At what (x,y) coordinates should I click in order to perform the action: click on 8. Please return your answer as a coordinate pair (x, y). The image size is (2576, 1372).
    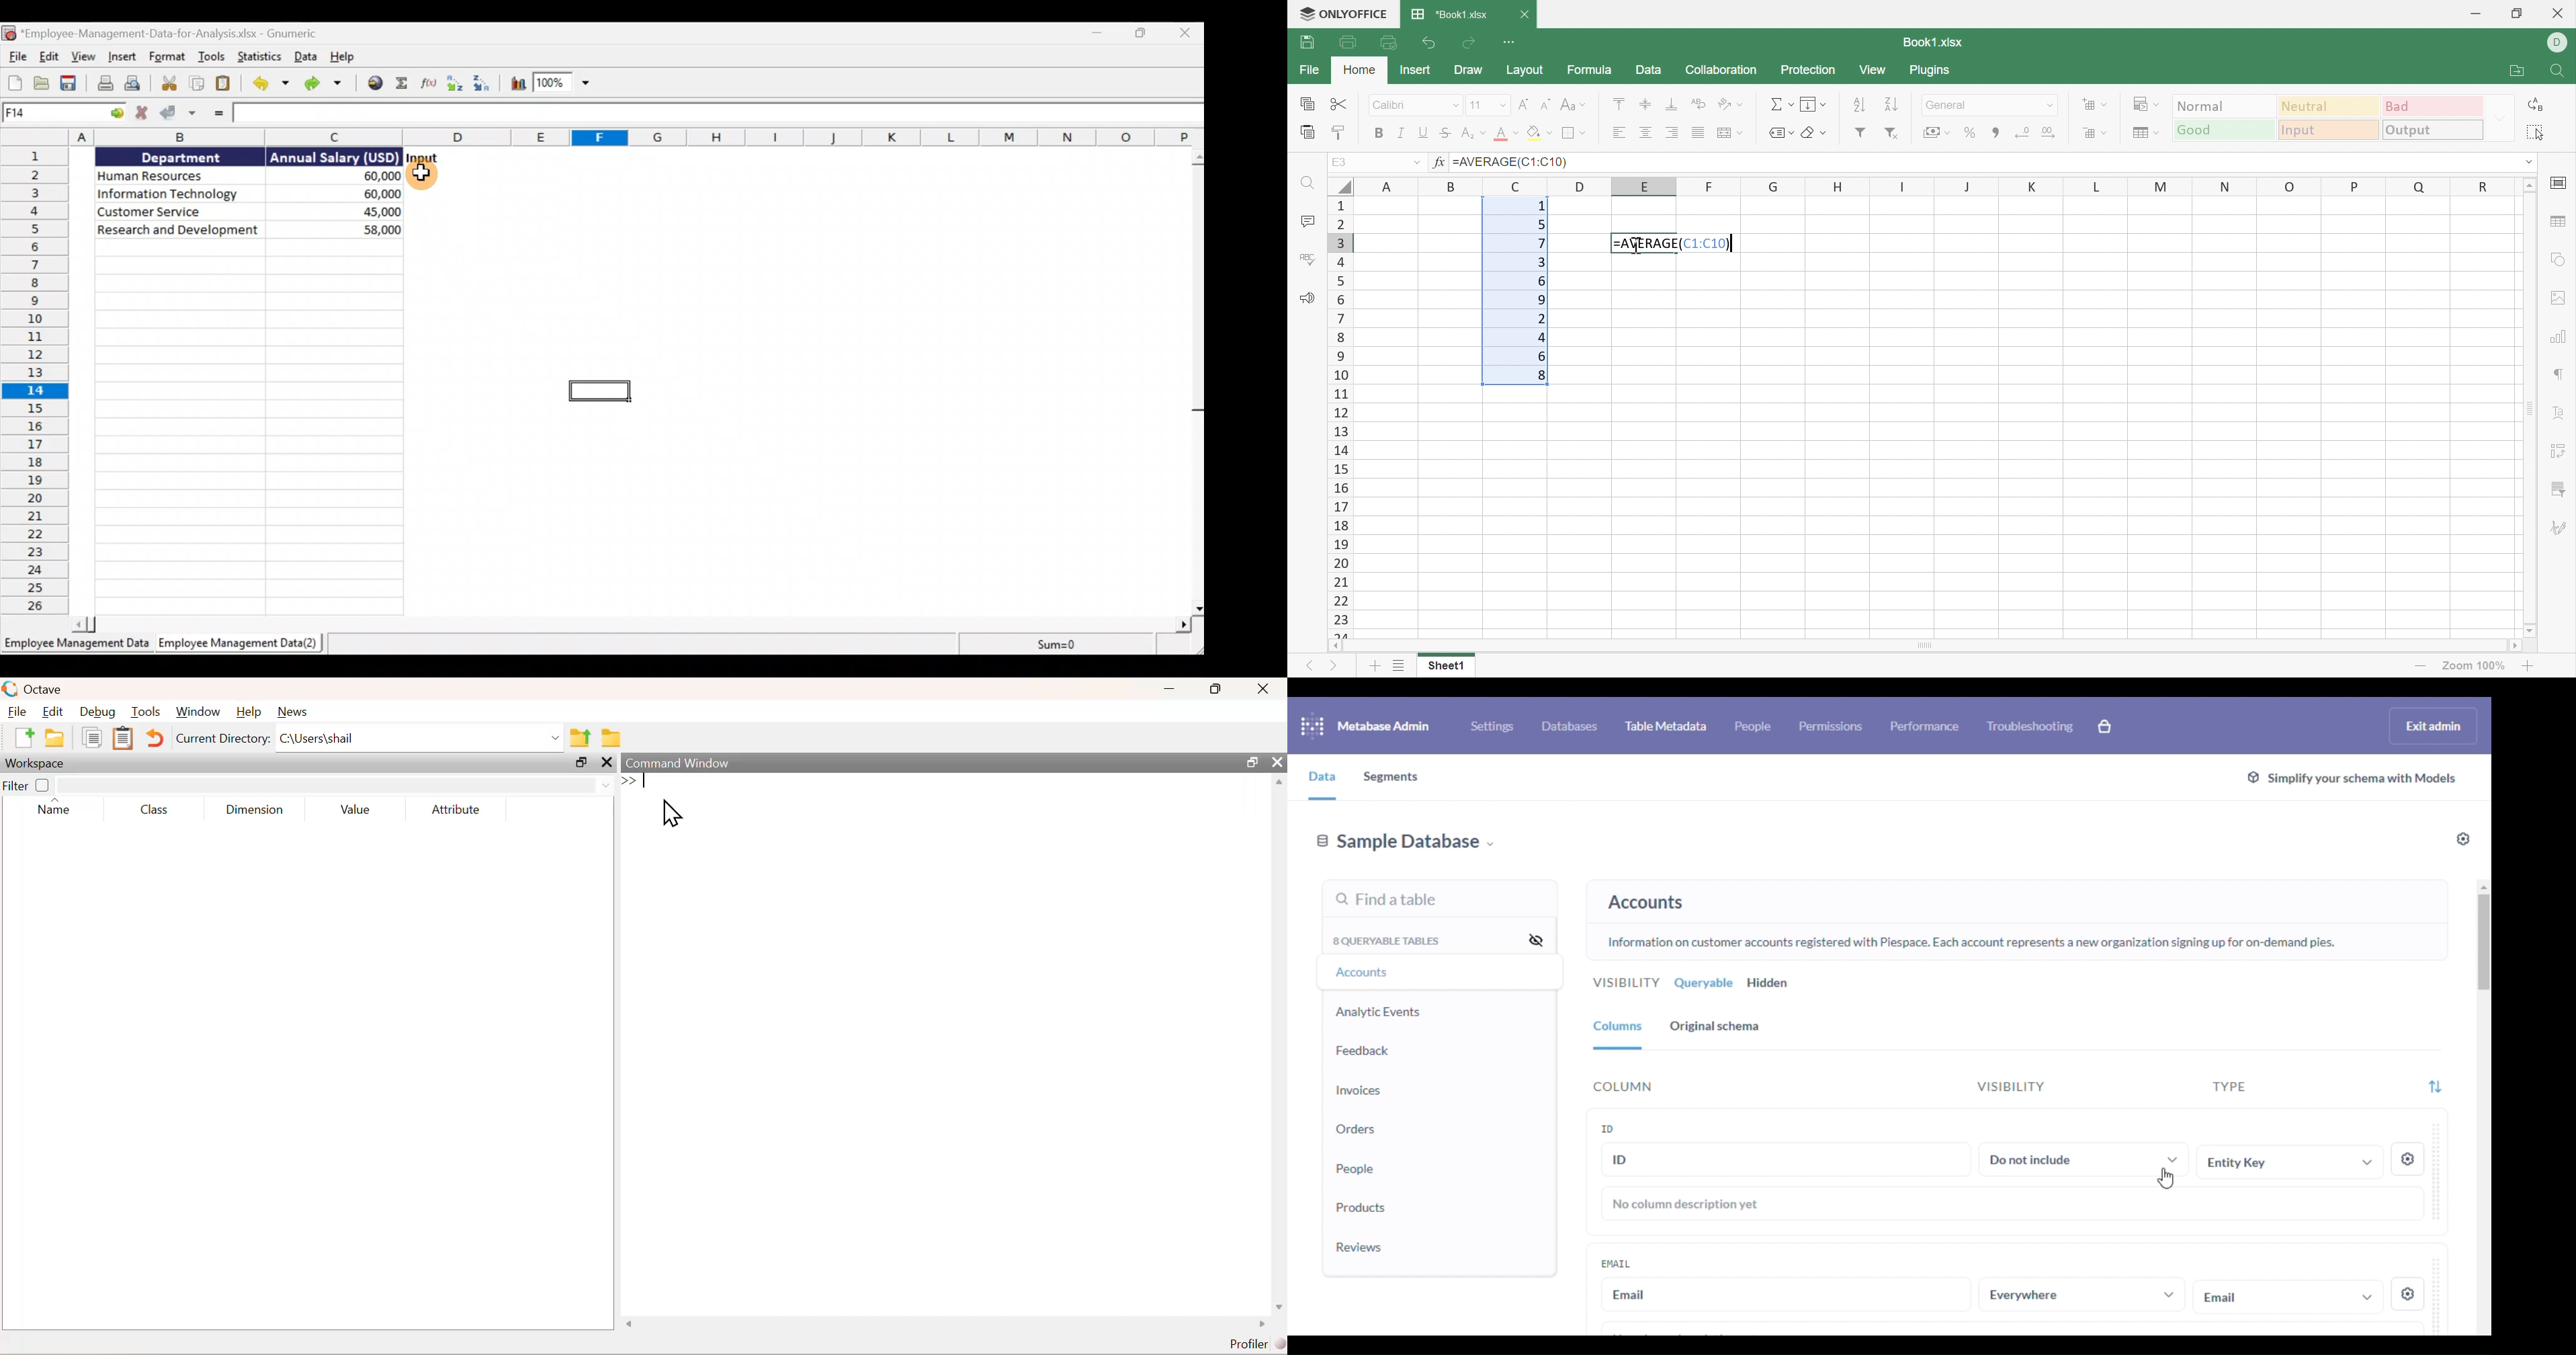
    Looking at the image, I should click on (1539, 376).